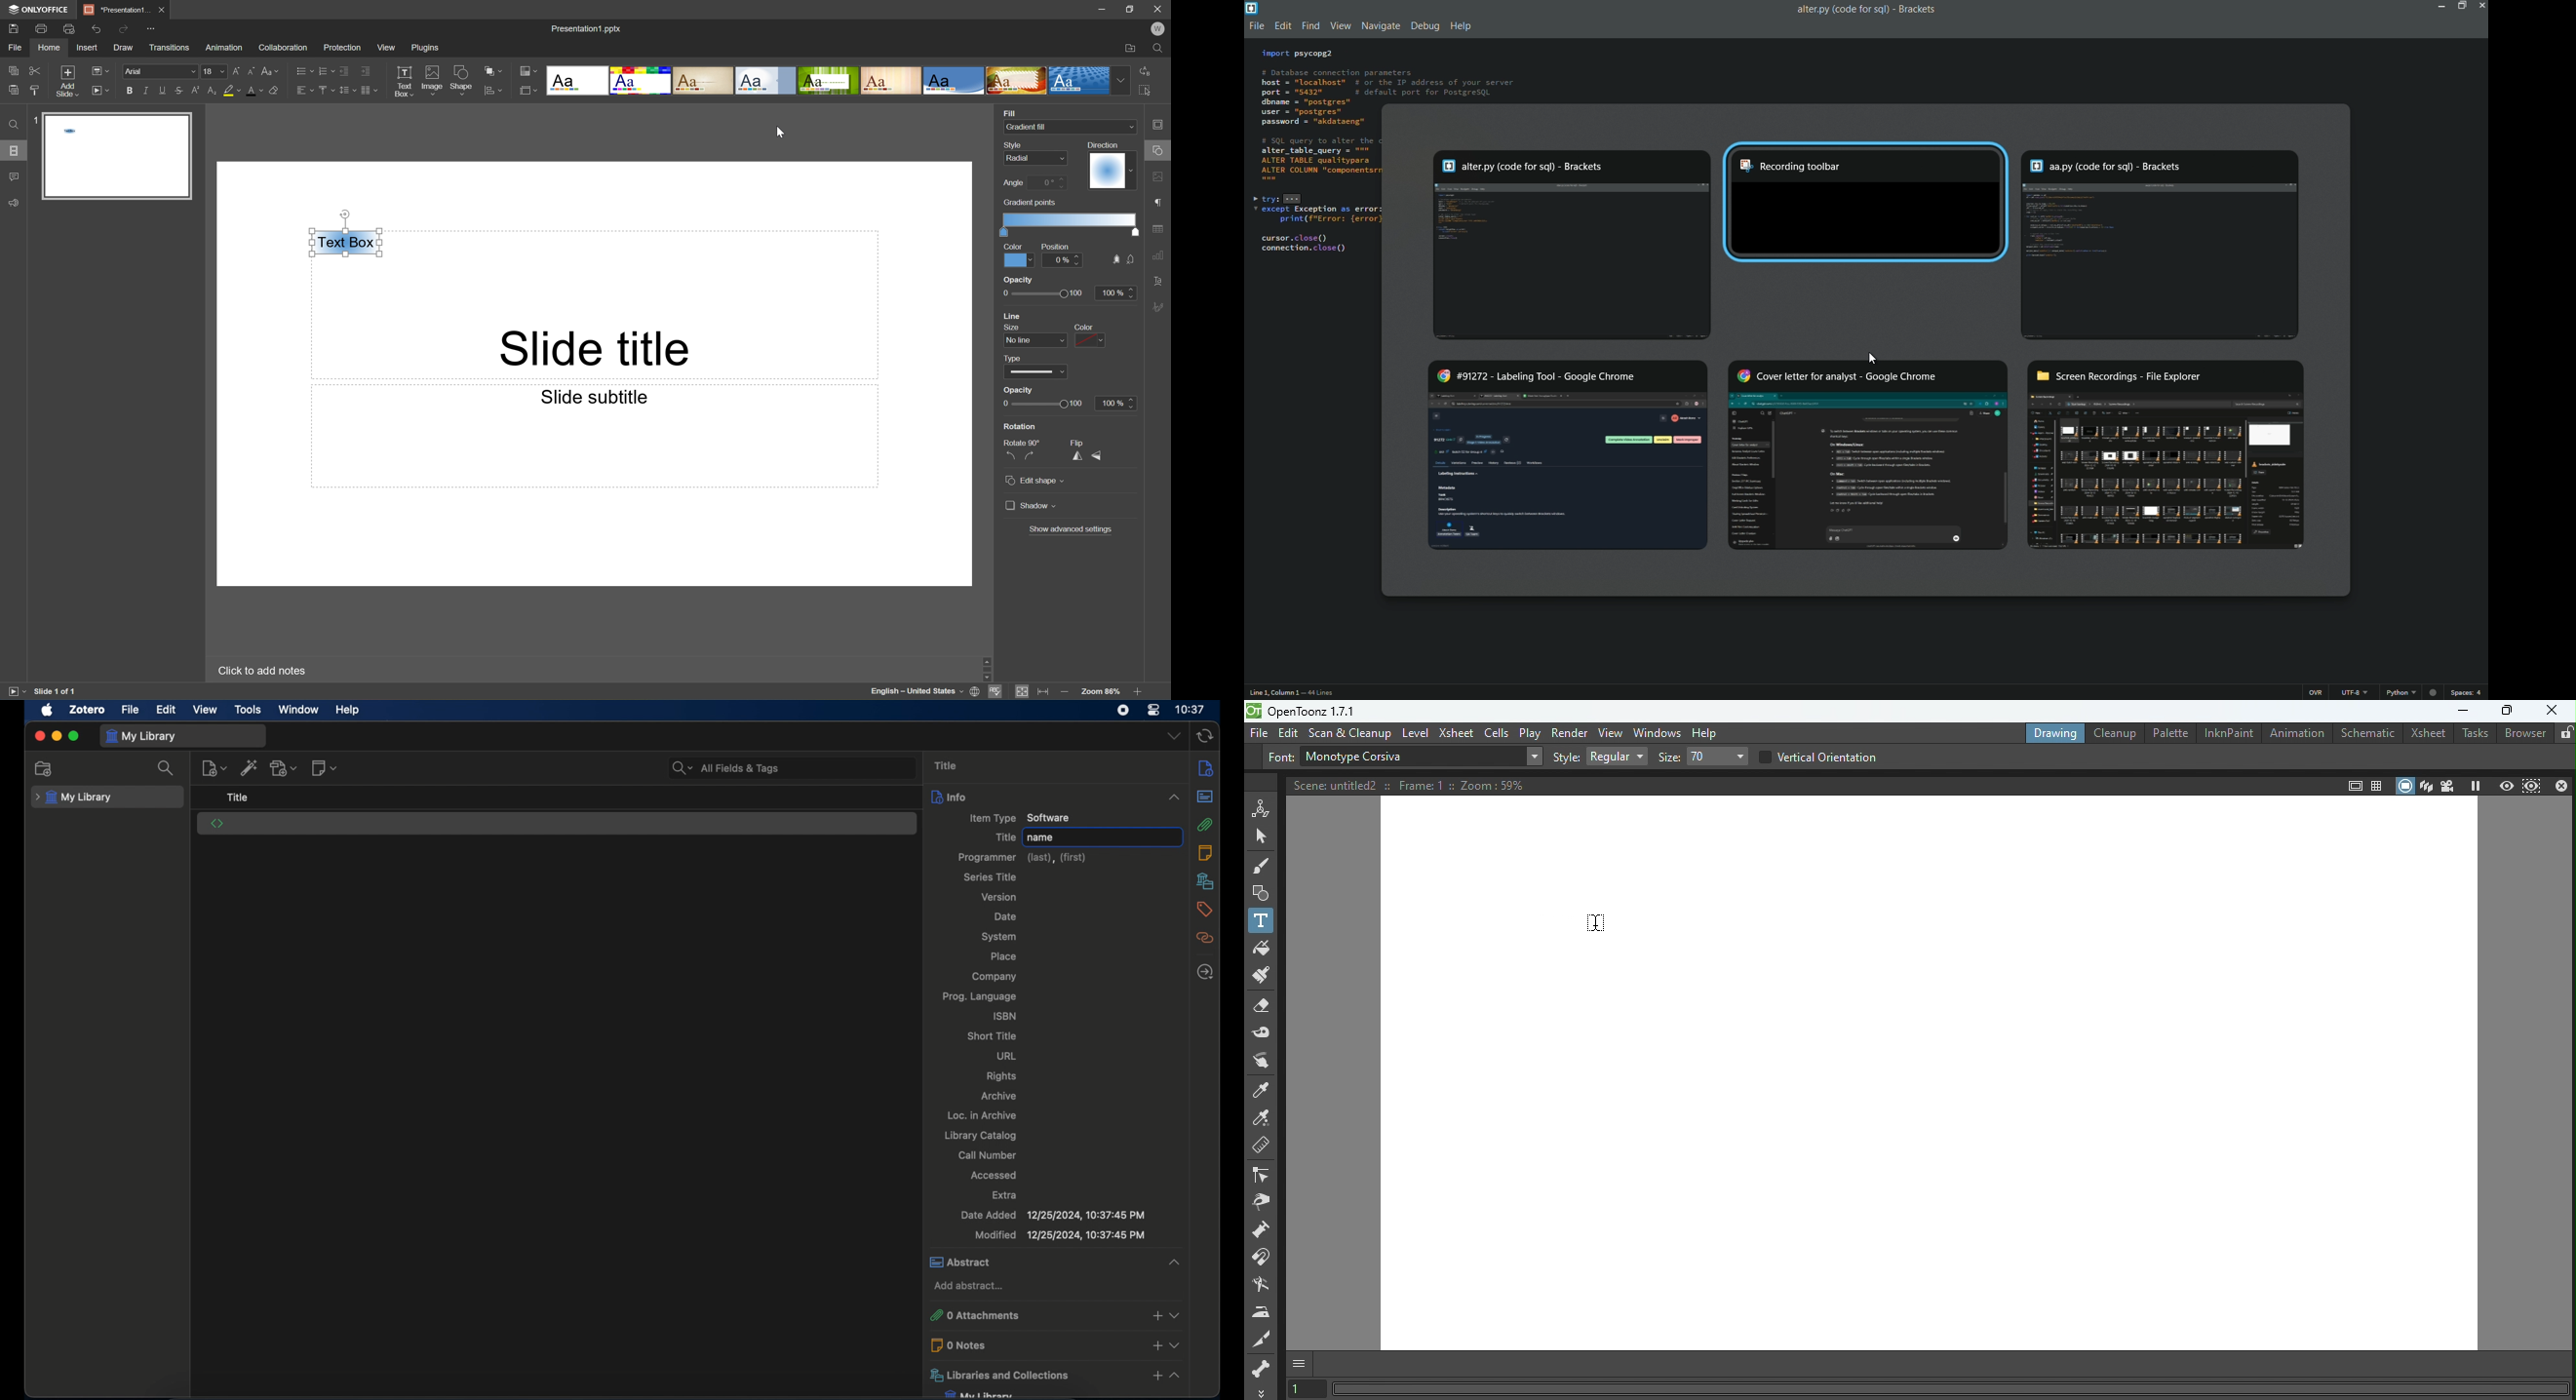 The height and width of the screenshot is (1400, 2576). What do you see at coordinates (2397, 693) in the screenshot?
I see `python` at bounding box center [2397, 693].